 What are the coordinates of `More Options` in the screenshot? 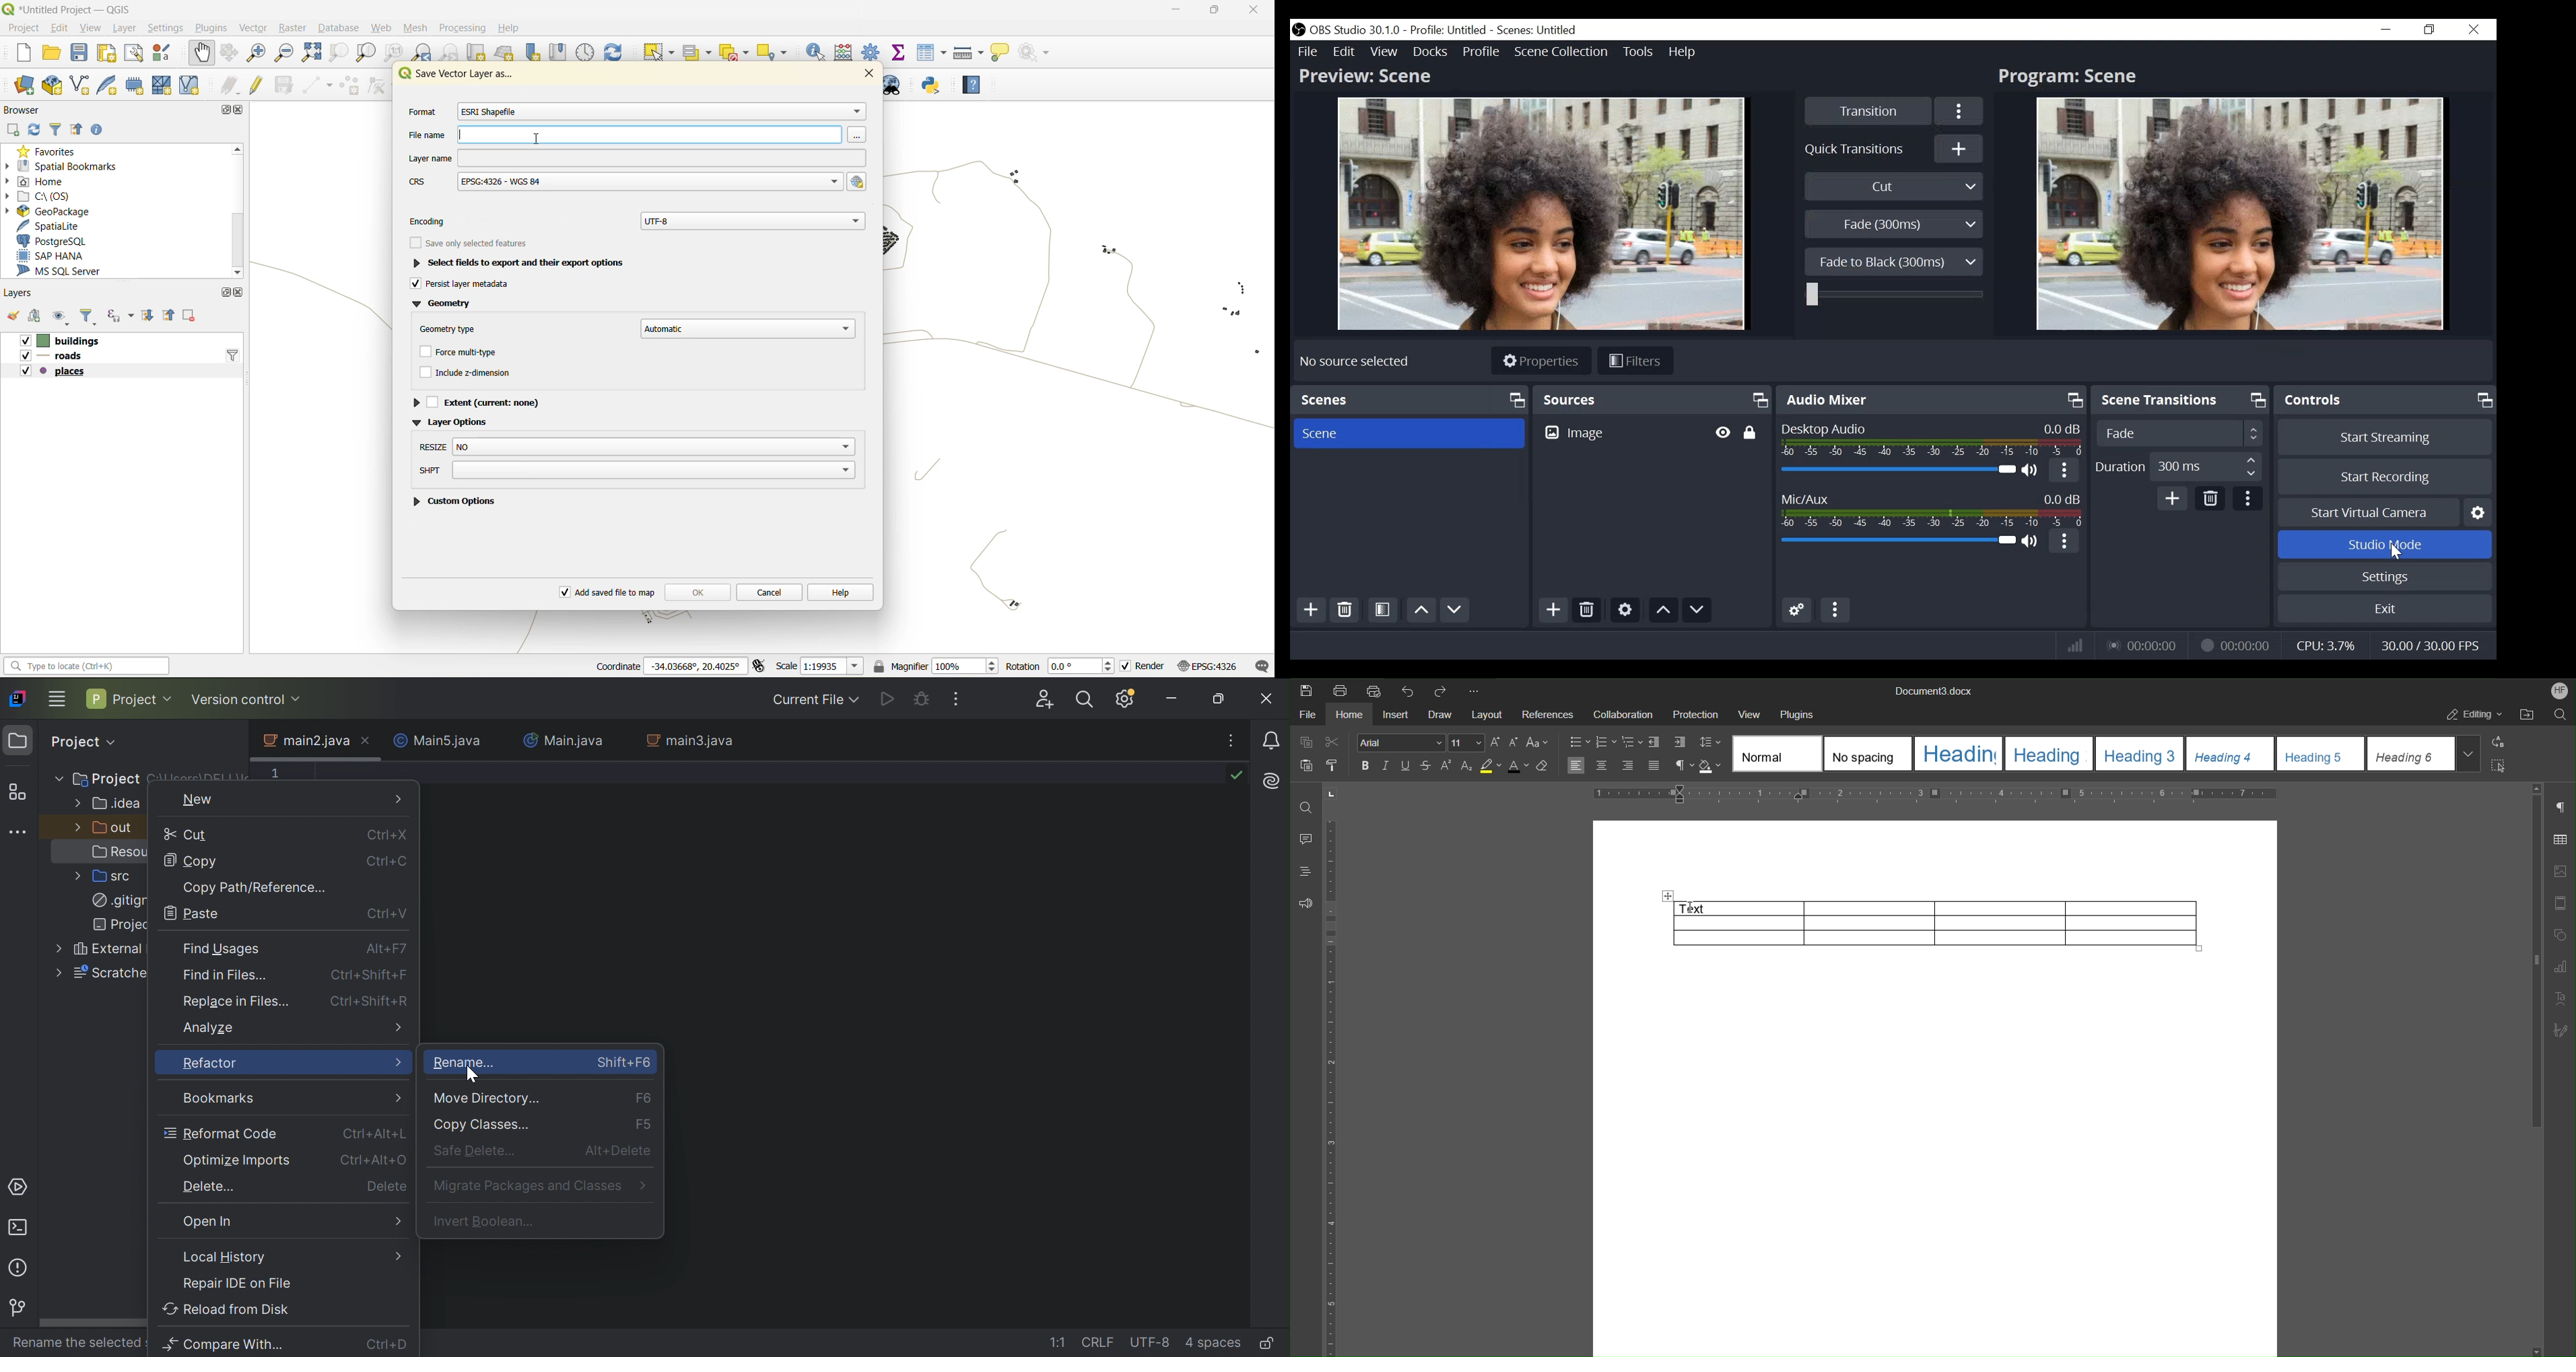 It's located at (1958, 111).